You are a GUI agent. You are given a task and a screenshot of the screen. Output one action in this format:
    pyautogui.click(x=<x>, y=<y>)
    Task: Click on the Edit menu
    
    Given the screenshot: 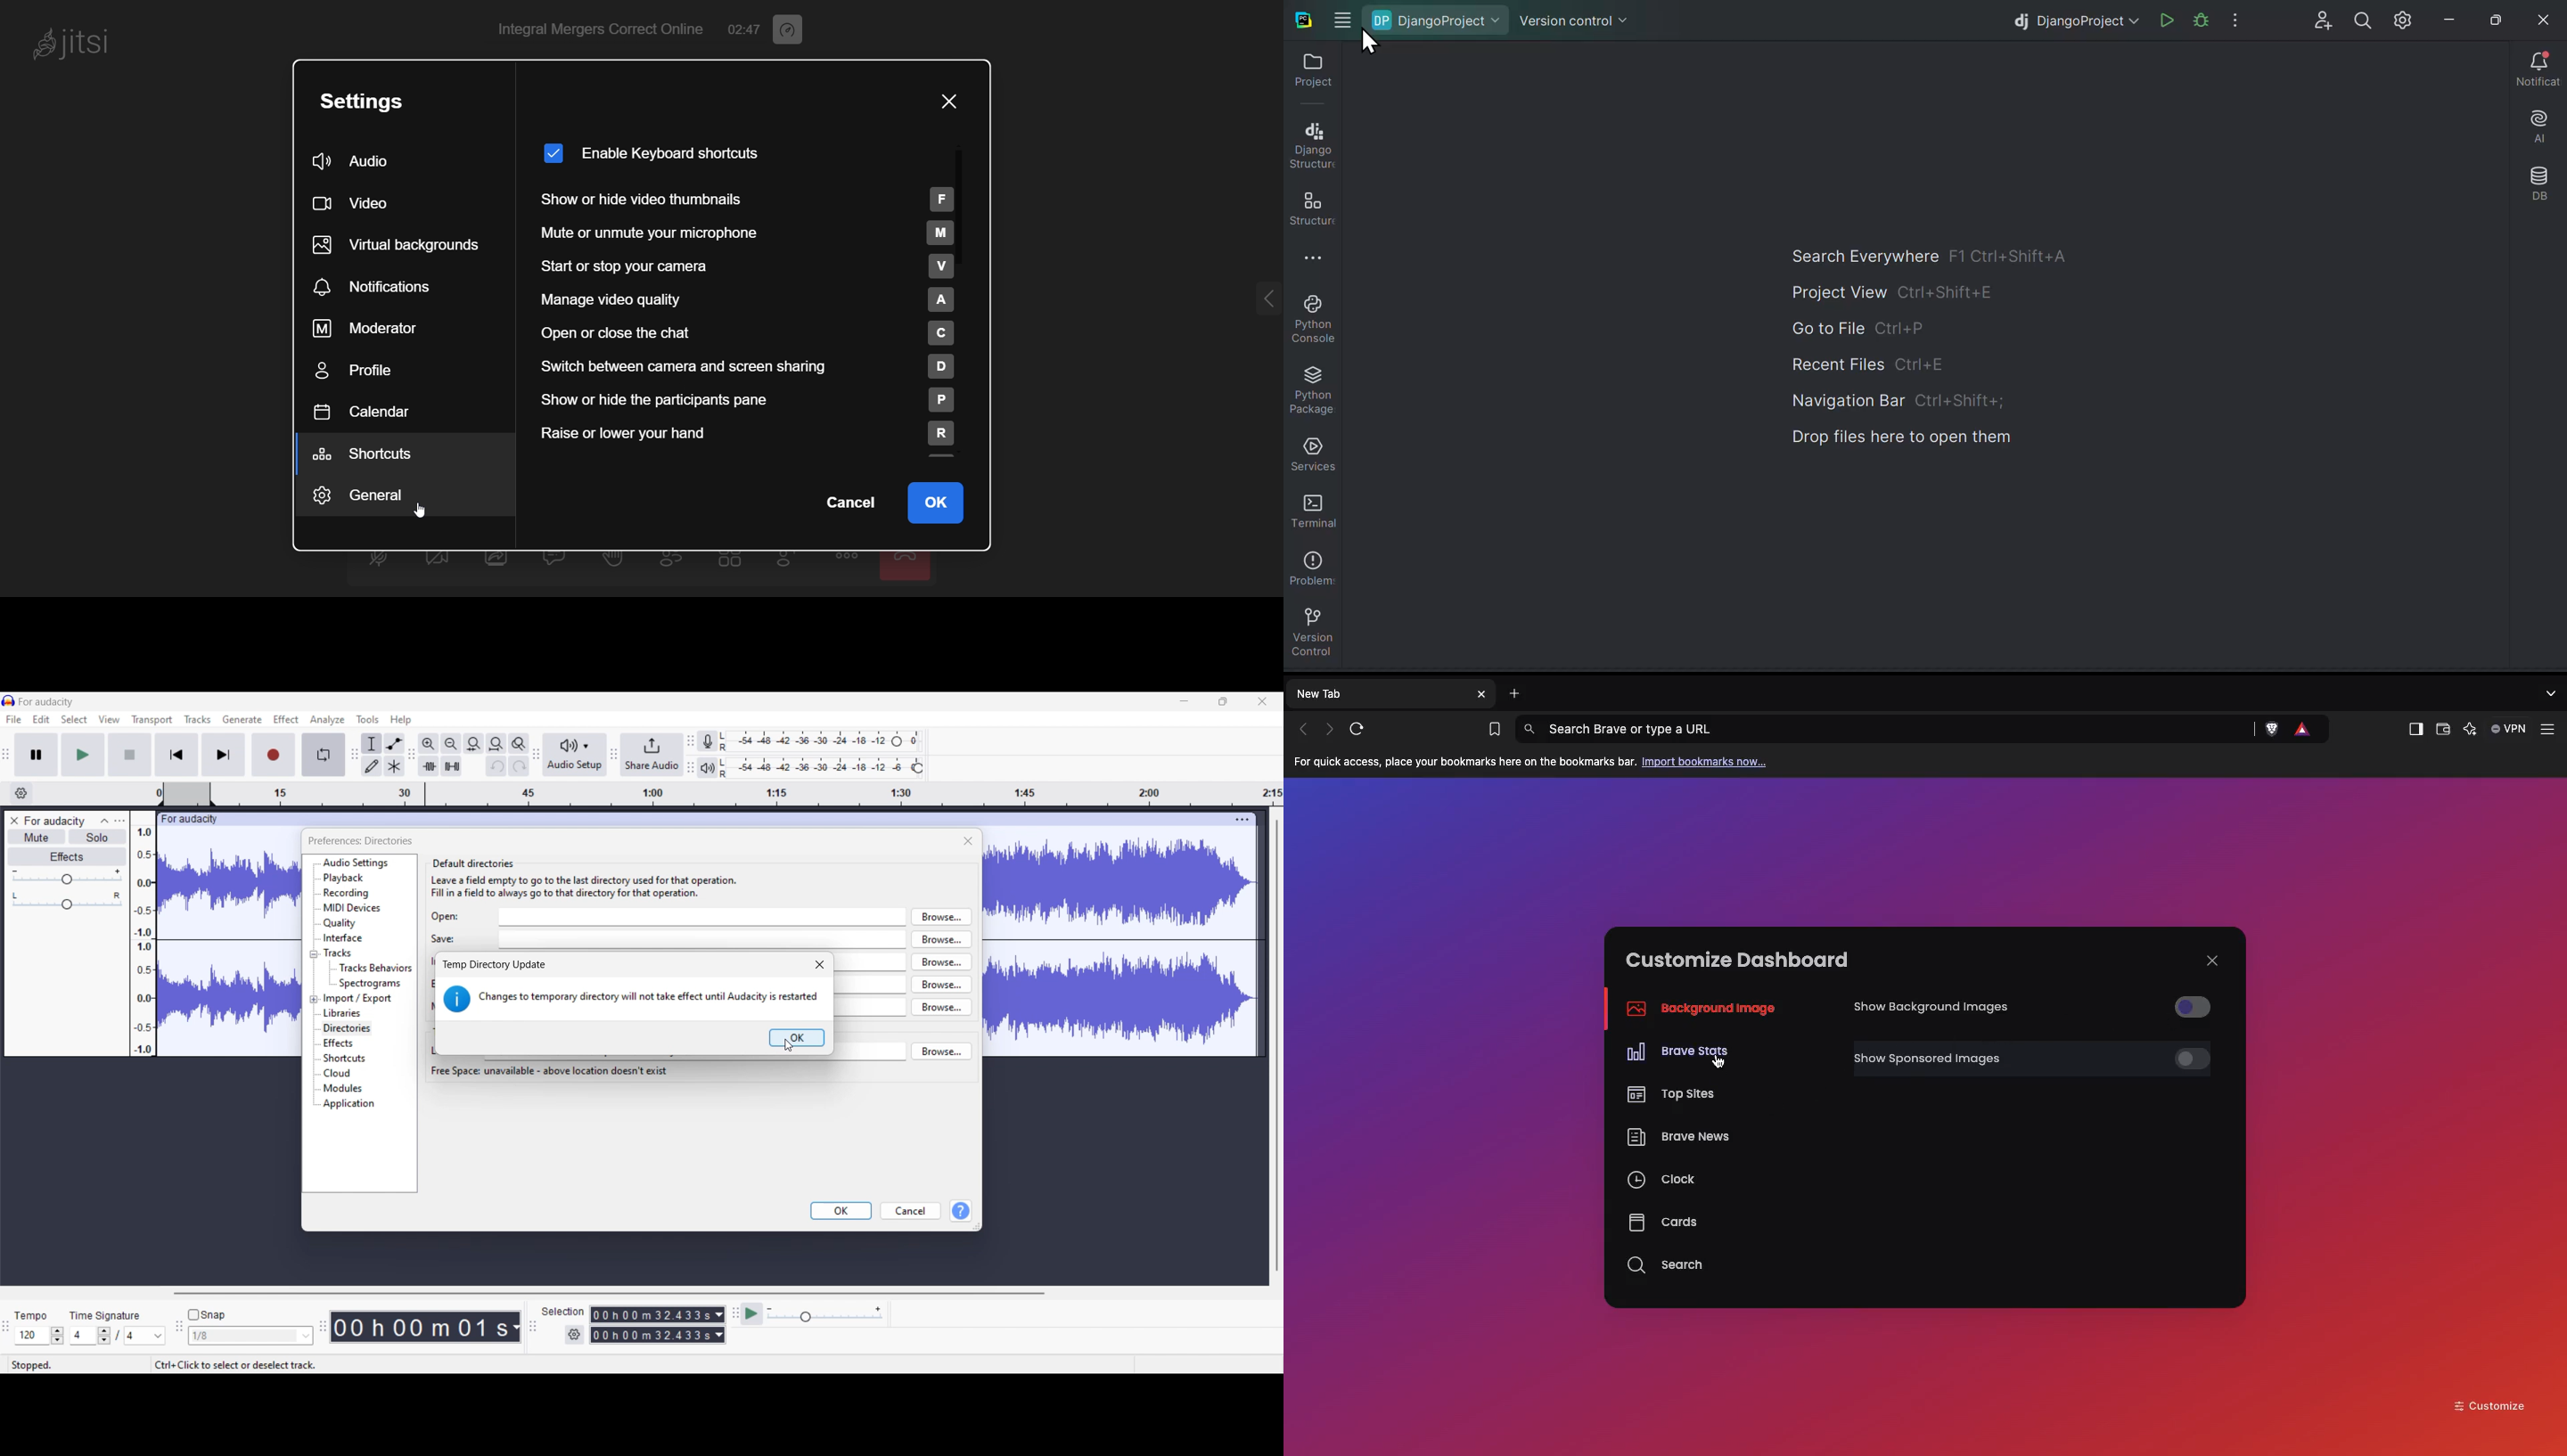 What is the action you would take?
    pyautogui.click(x=41, y=719)
    